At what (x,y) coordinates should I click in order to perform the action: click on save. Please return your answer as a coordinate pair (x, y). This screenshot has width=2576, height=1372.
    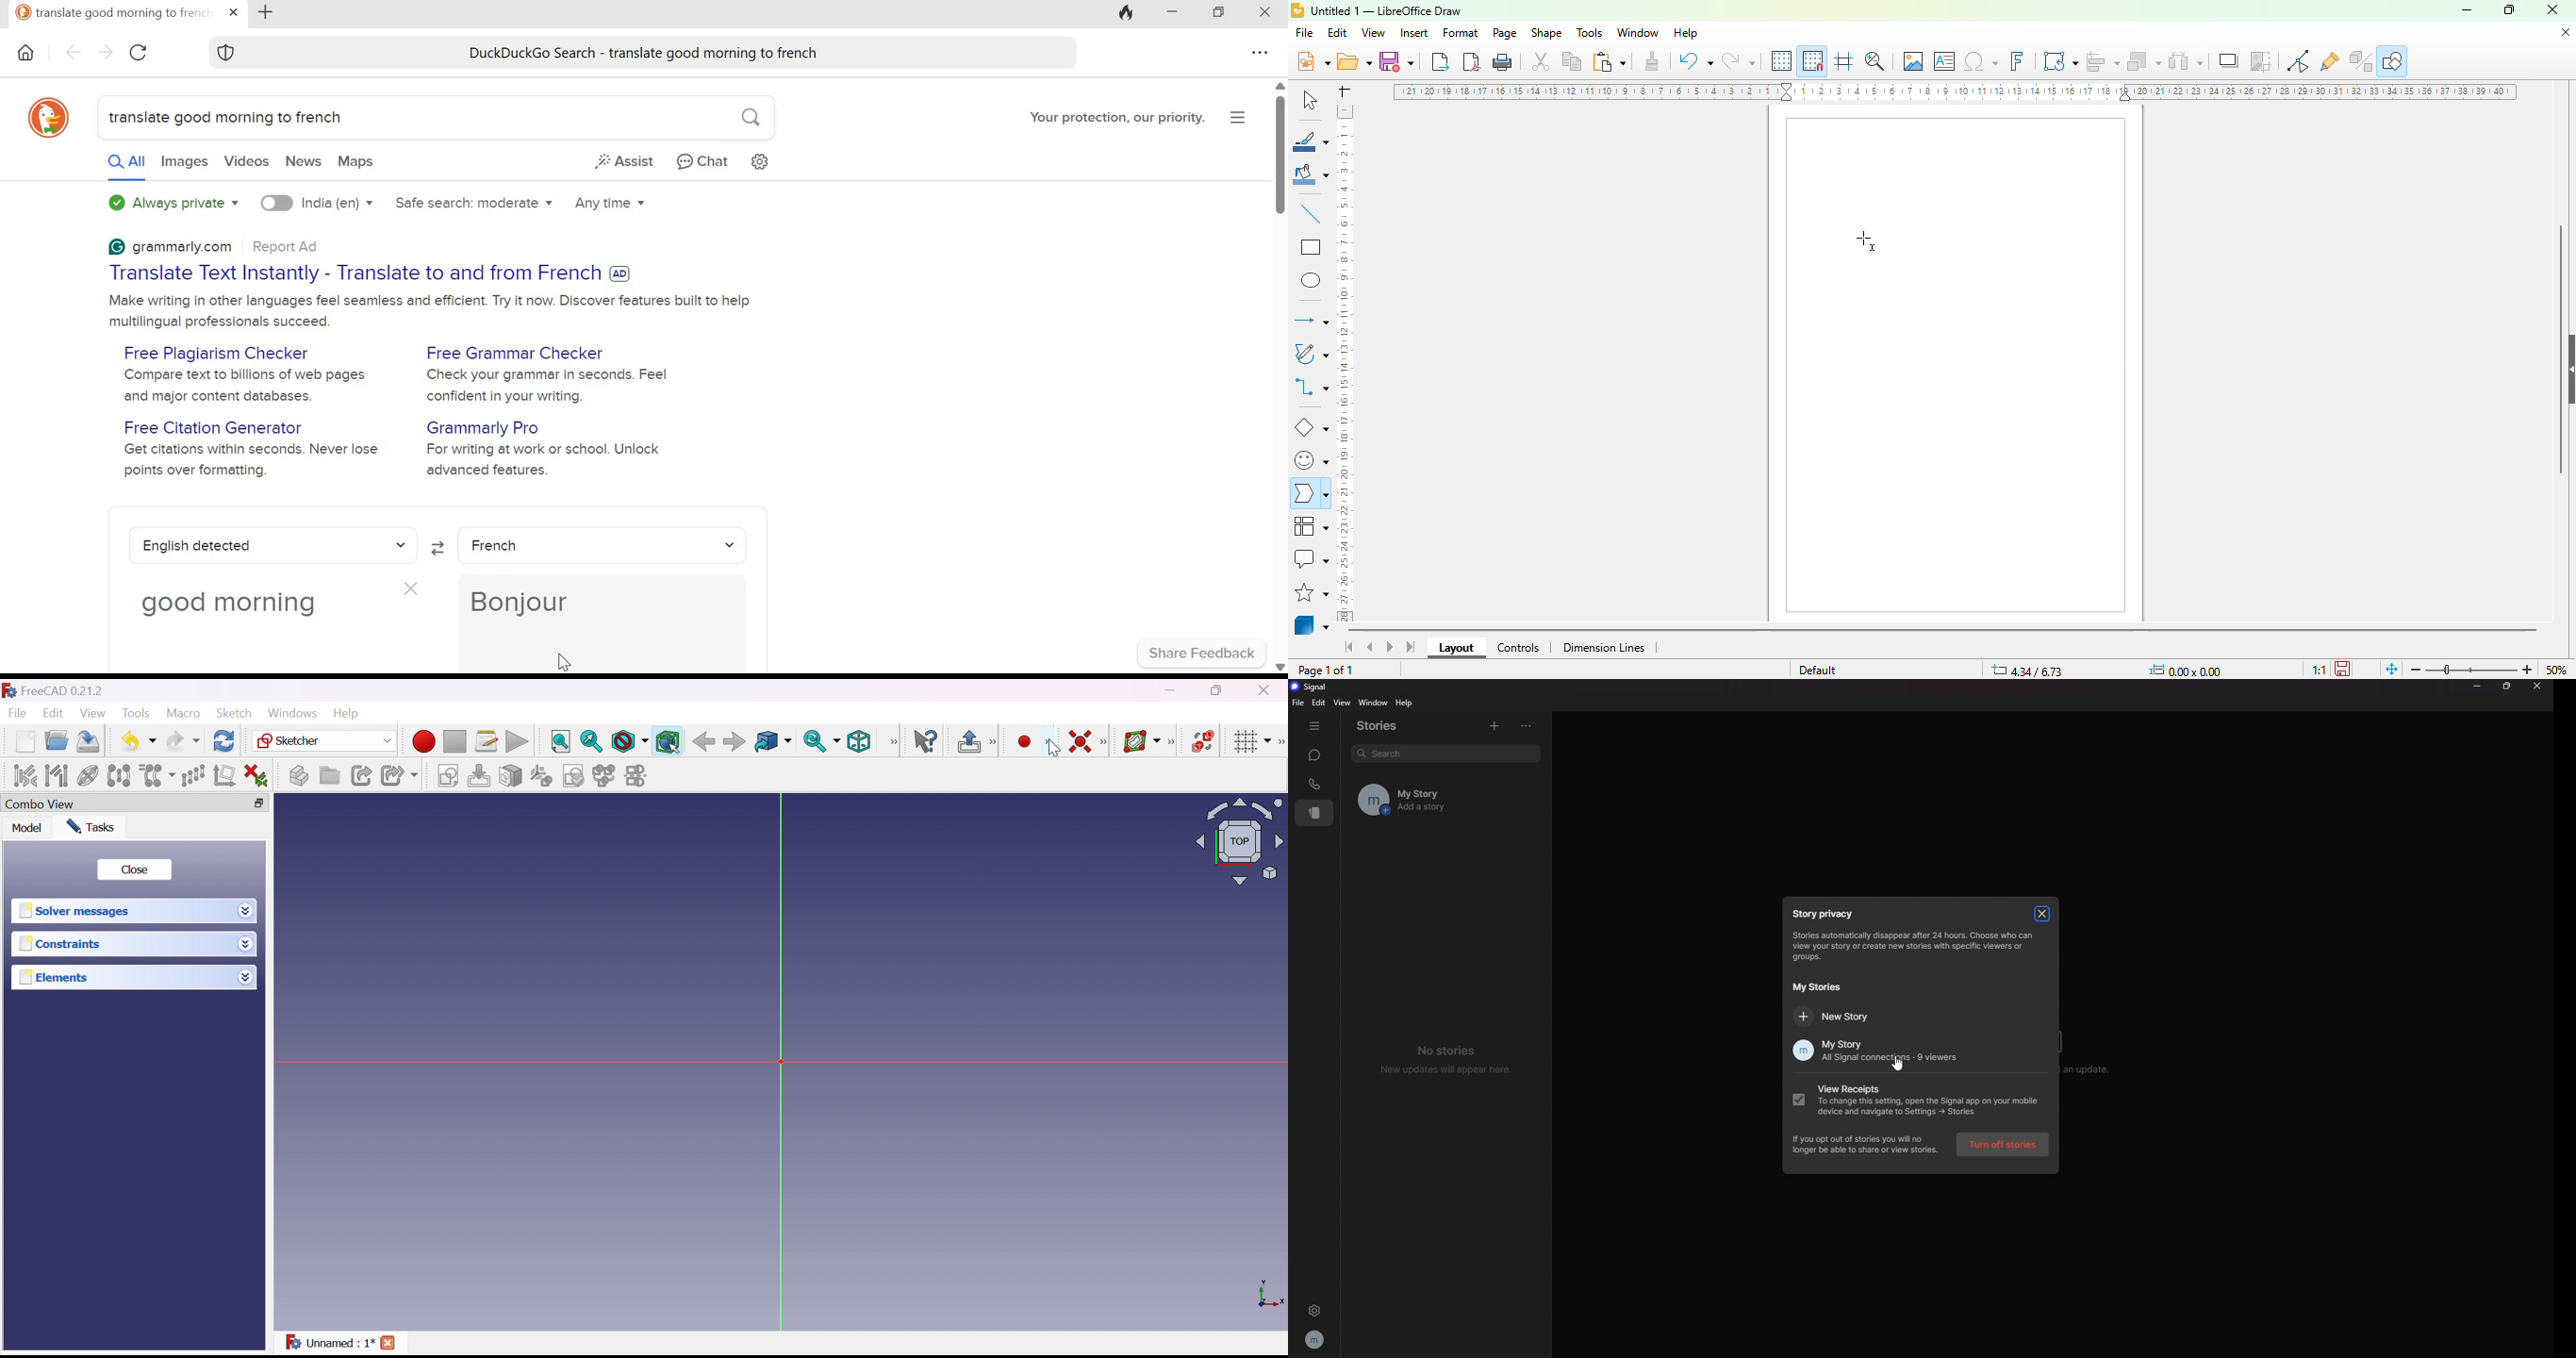
    Looking at the image, I should click on (1396, 61).